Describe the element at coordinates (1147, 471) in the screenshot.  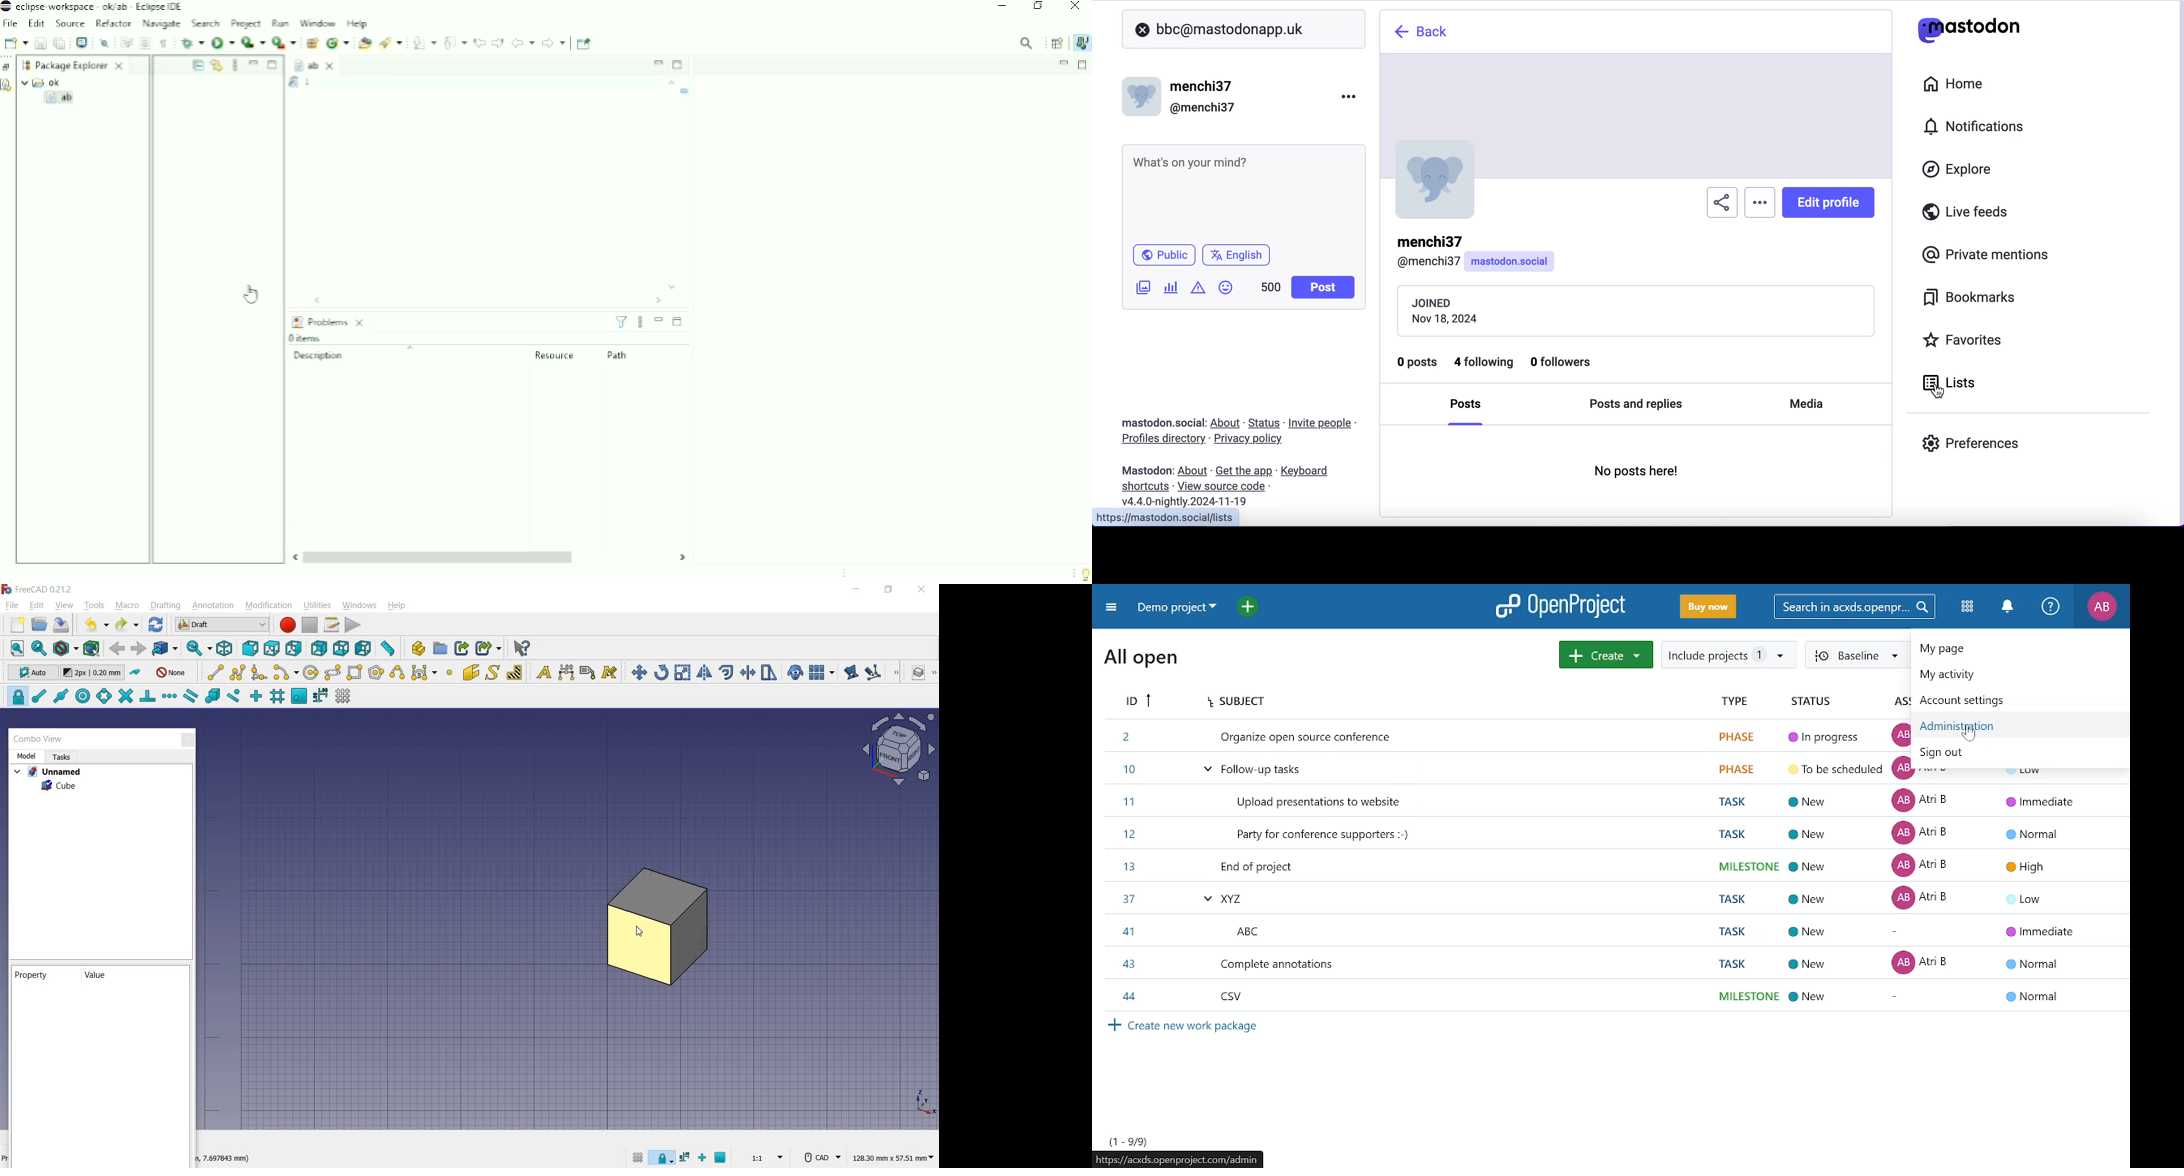
I see `mastodon` at that location.